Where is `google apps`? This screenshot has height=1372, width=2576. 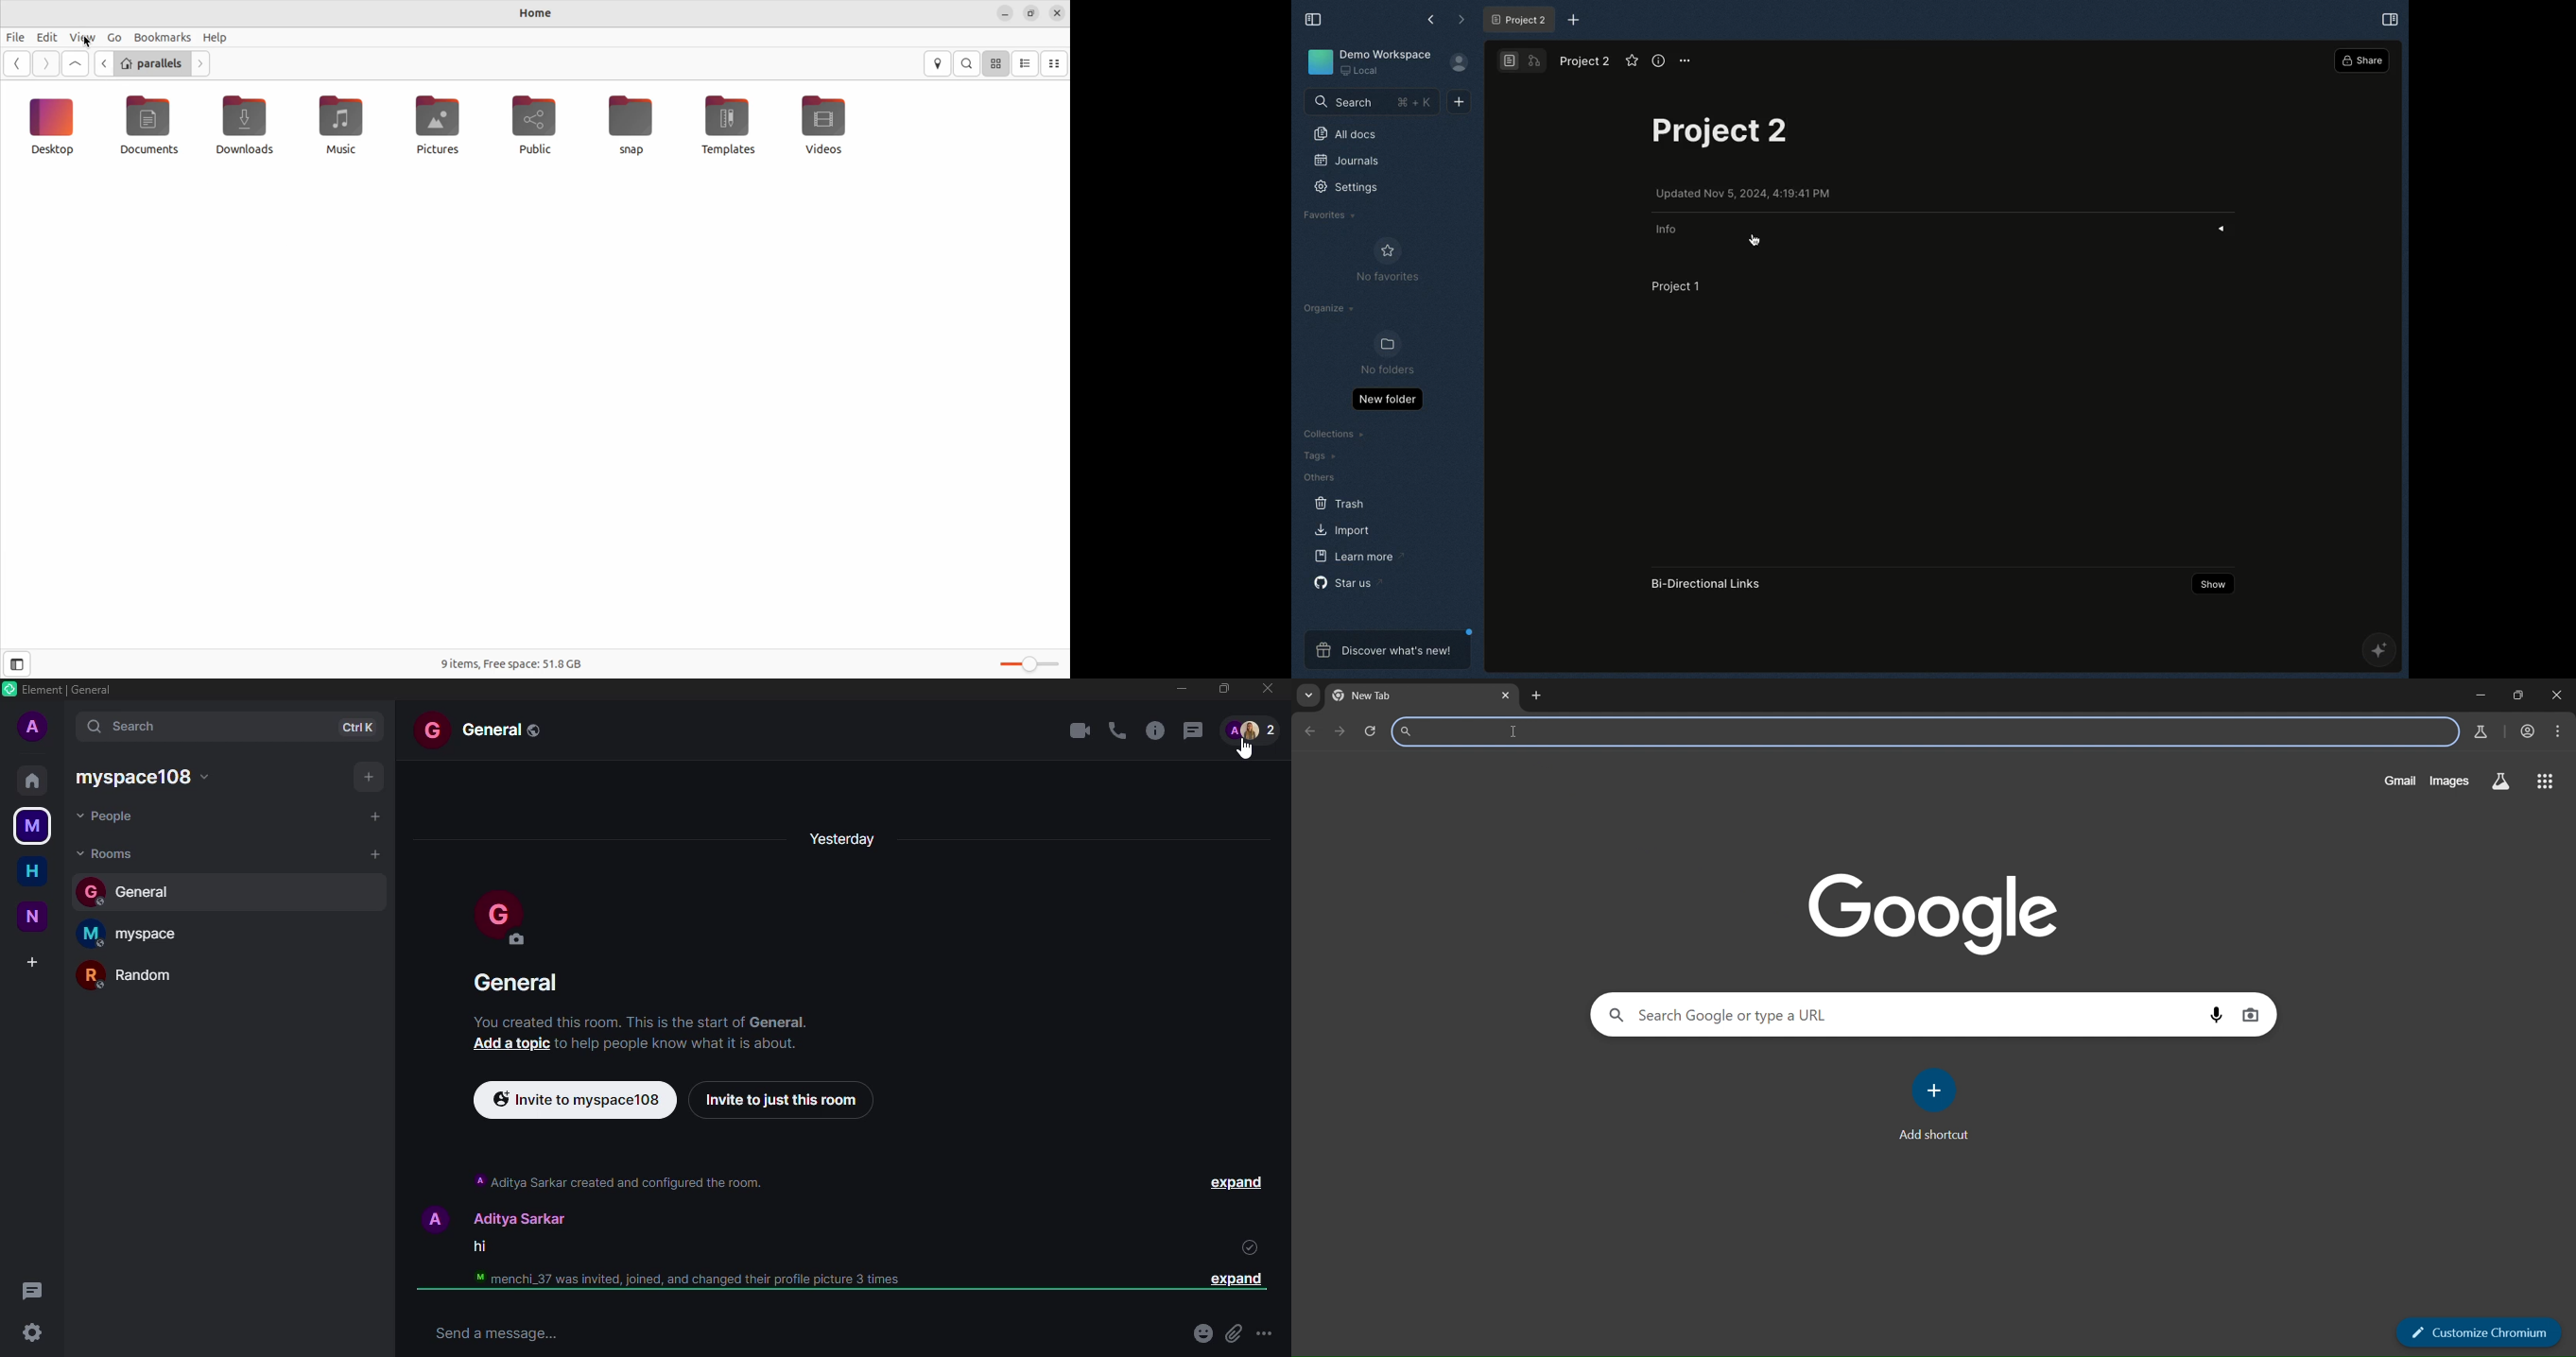
google apps is located at coordinates (2548, 782).